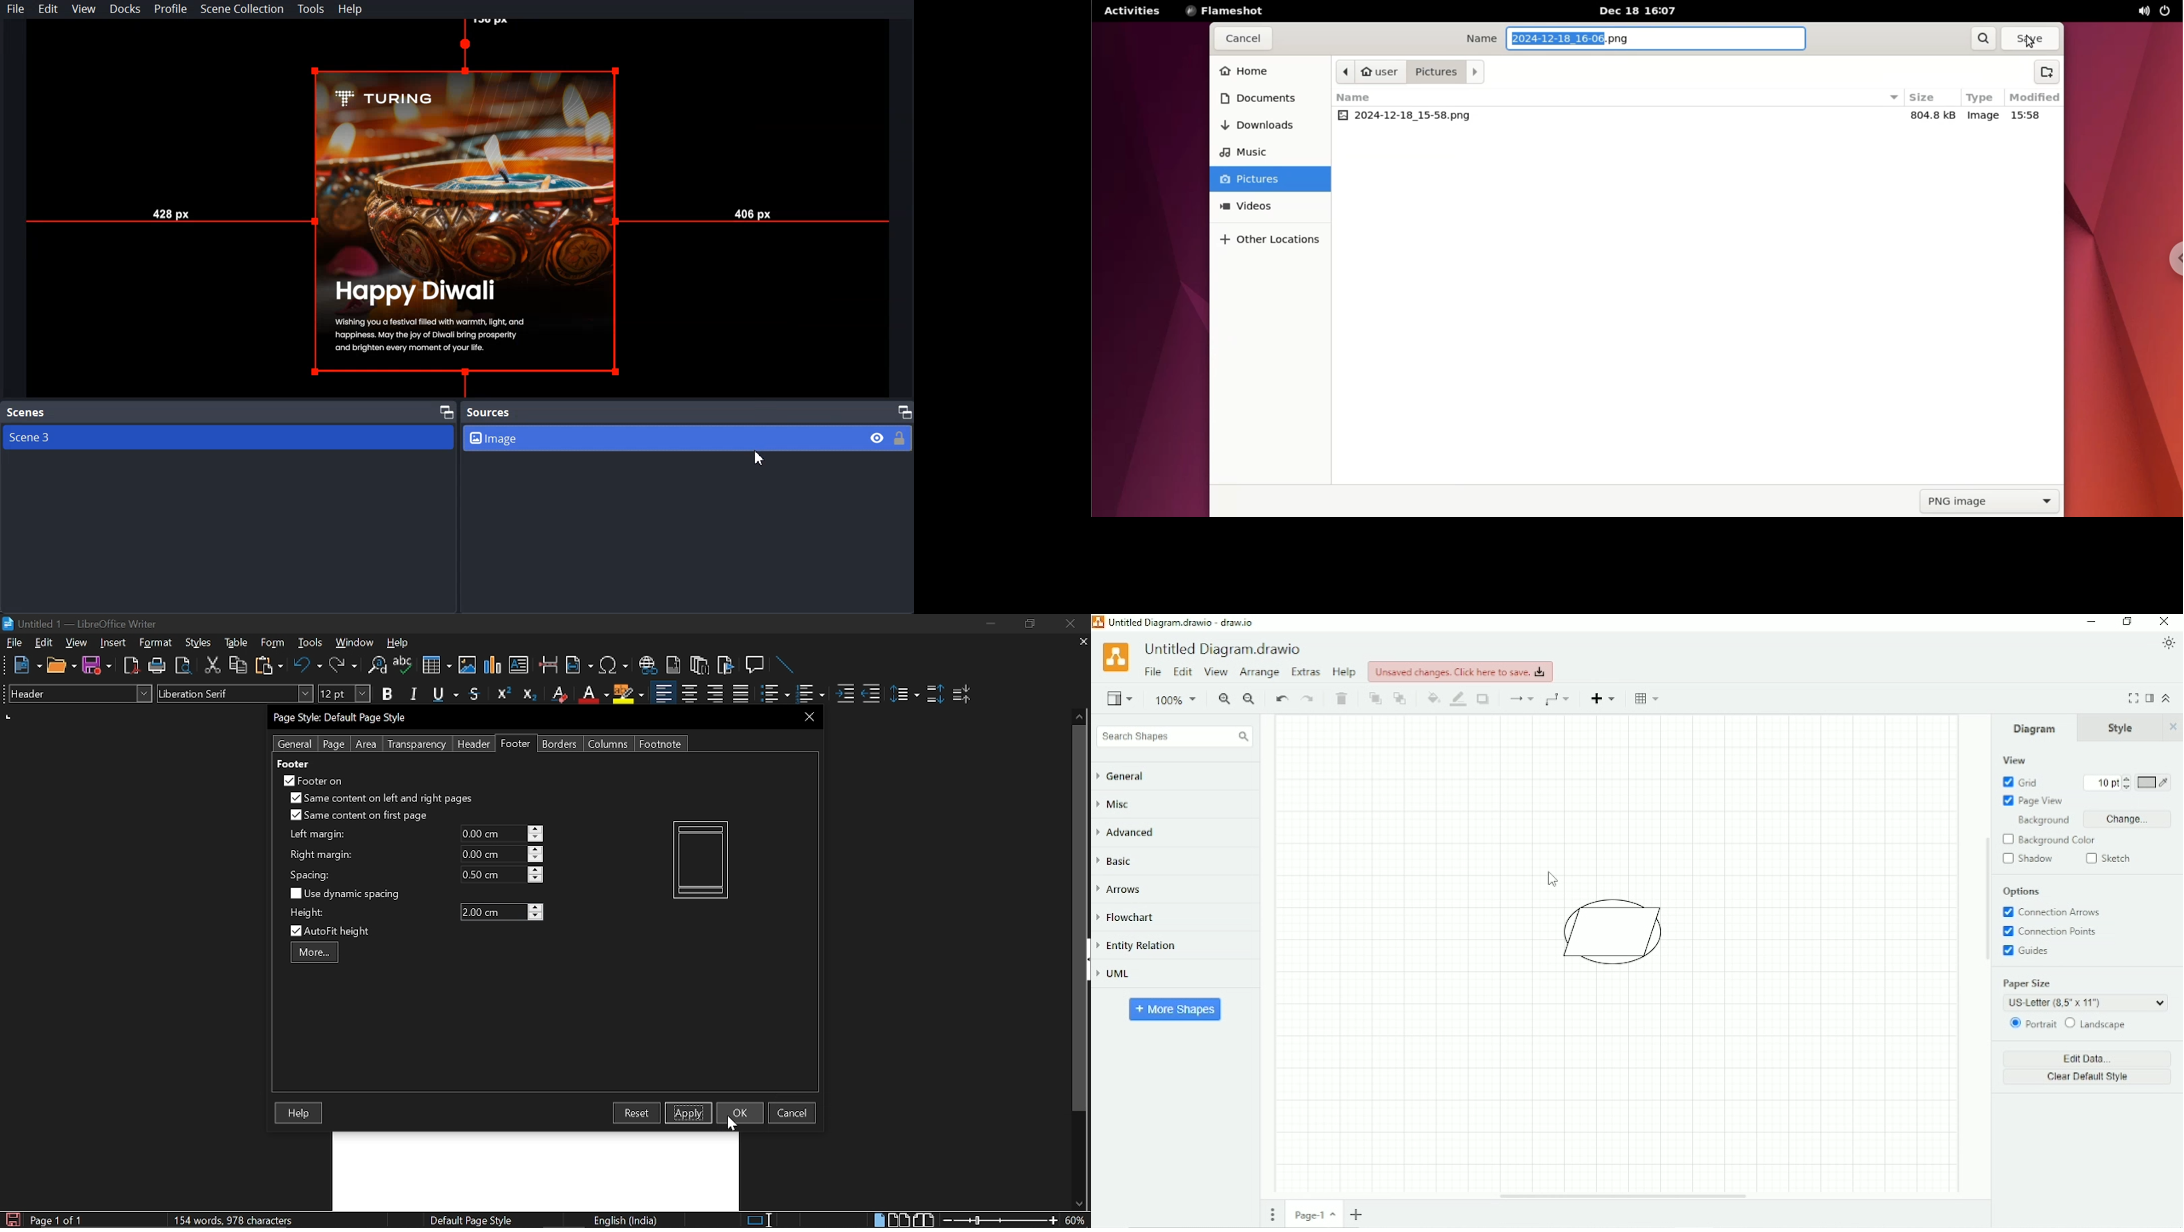 Image resolution: width=2184 pixels, height=1232 pixels. What do you see at coordinates (1076, 918) in the screenshot?
I see `vertical scrollbar` at bounding box center [1076, 918].